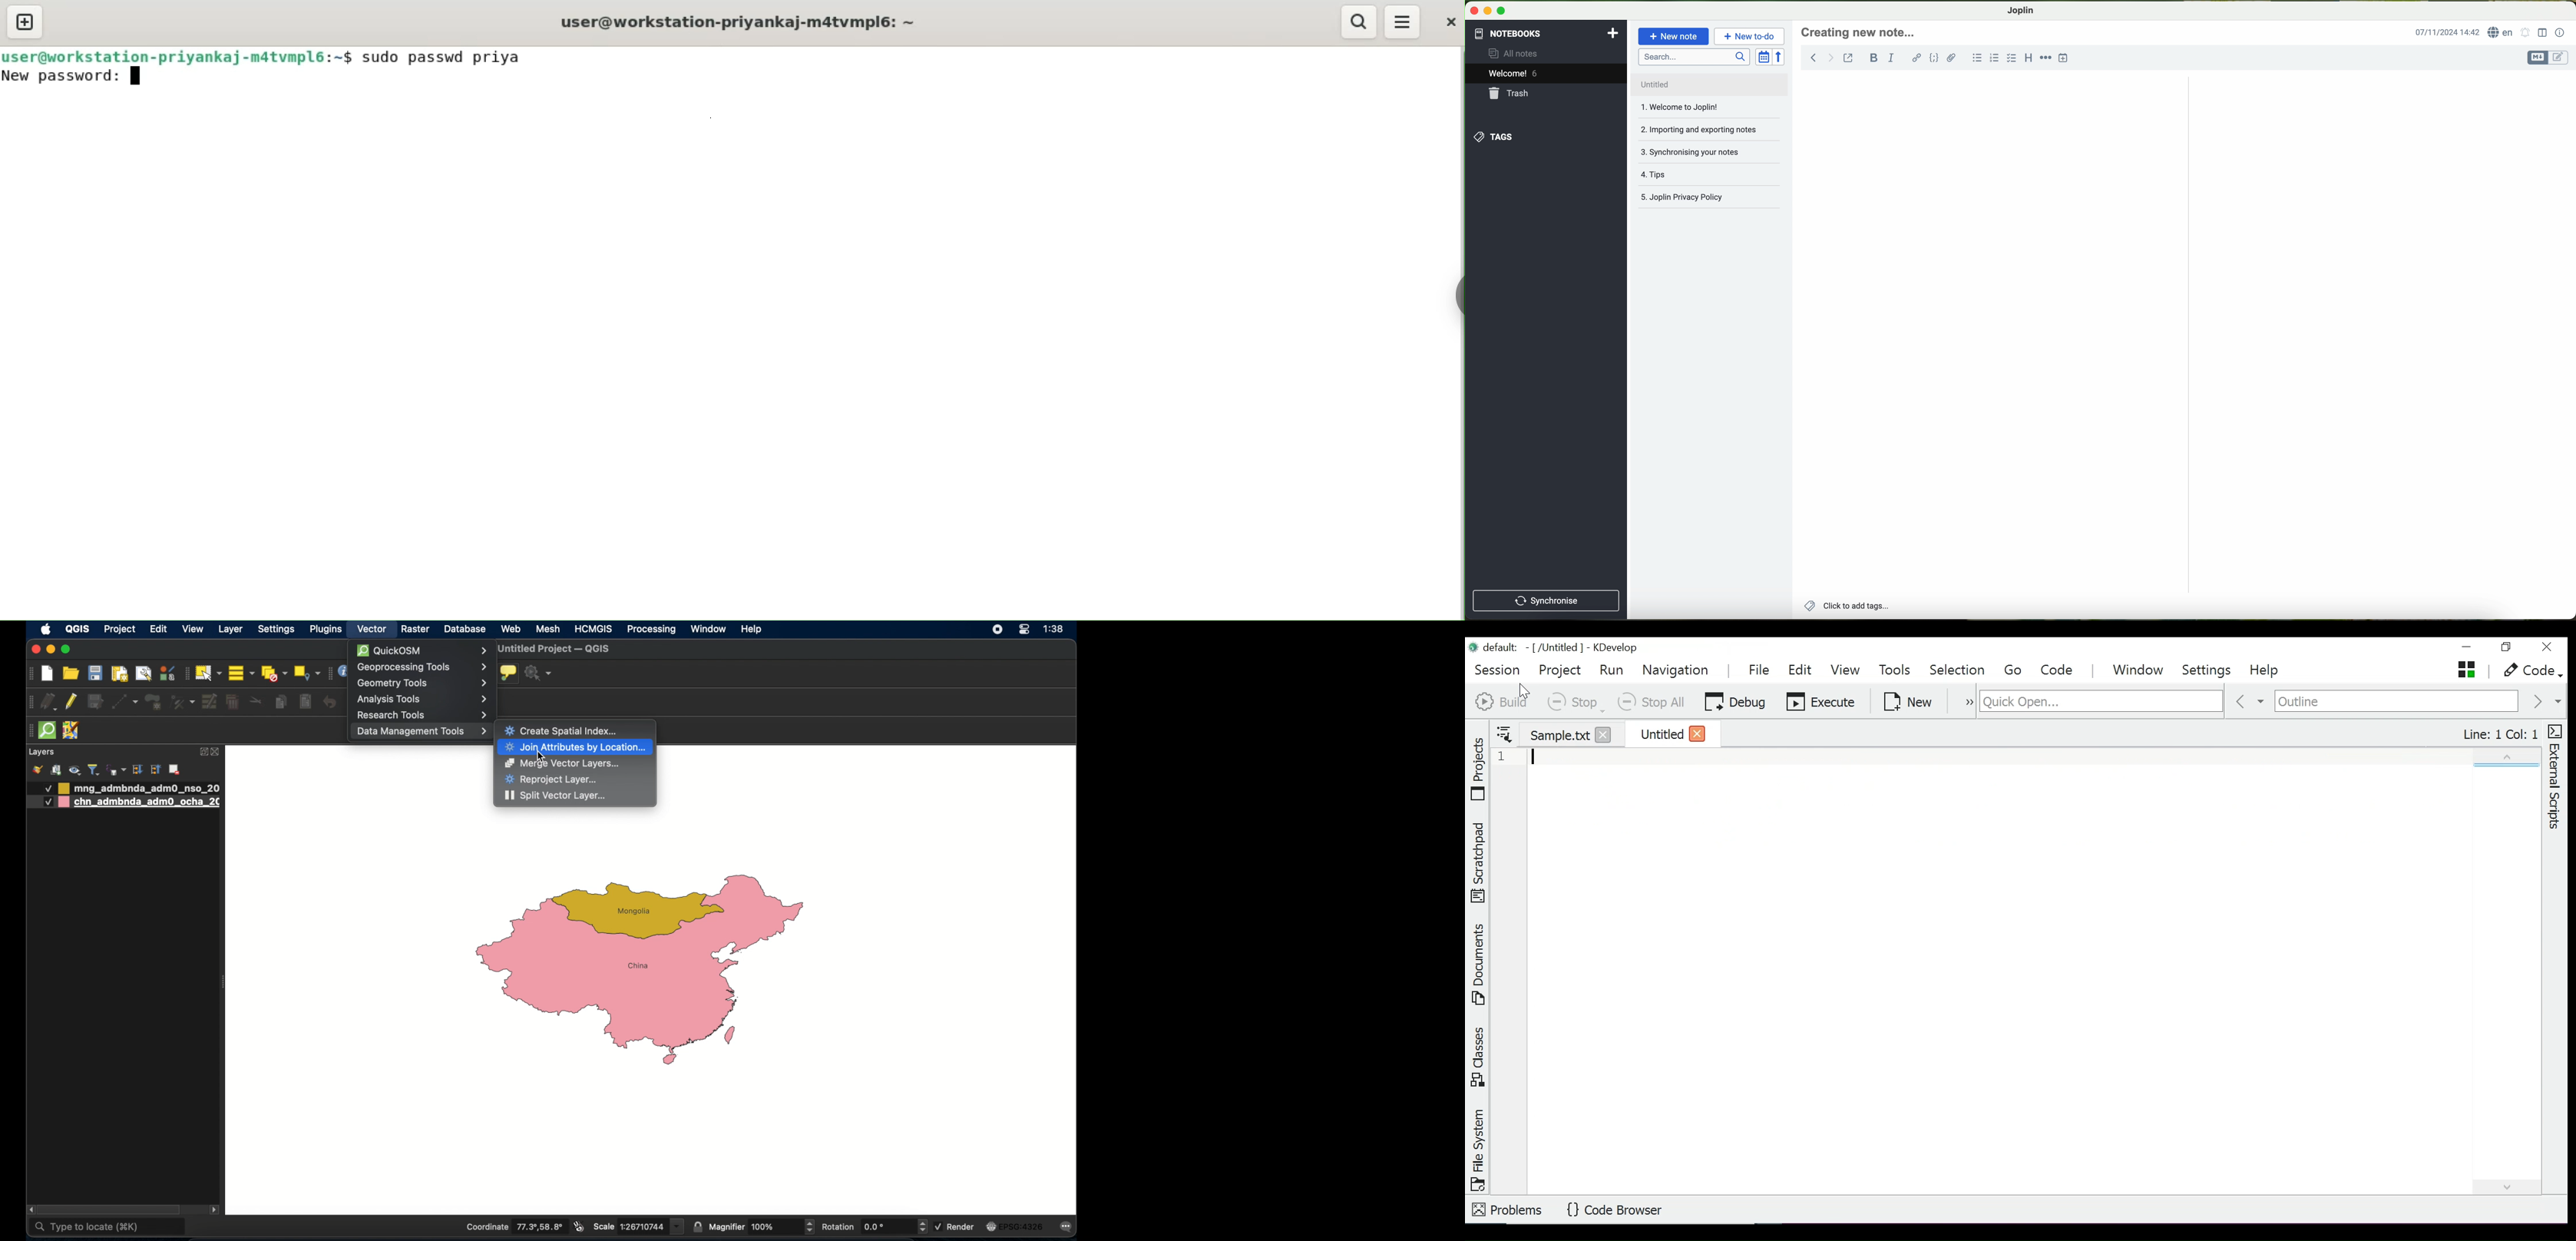 Image resolution: width=2576 pixels, height=1260 pixels. Describe the element at coordinates (1693, 56) in the screenshot. I see `search bar` at that location.